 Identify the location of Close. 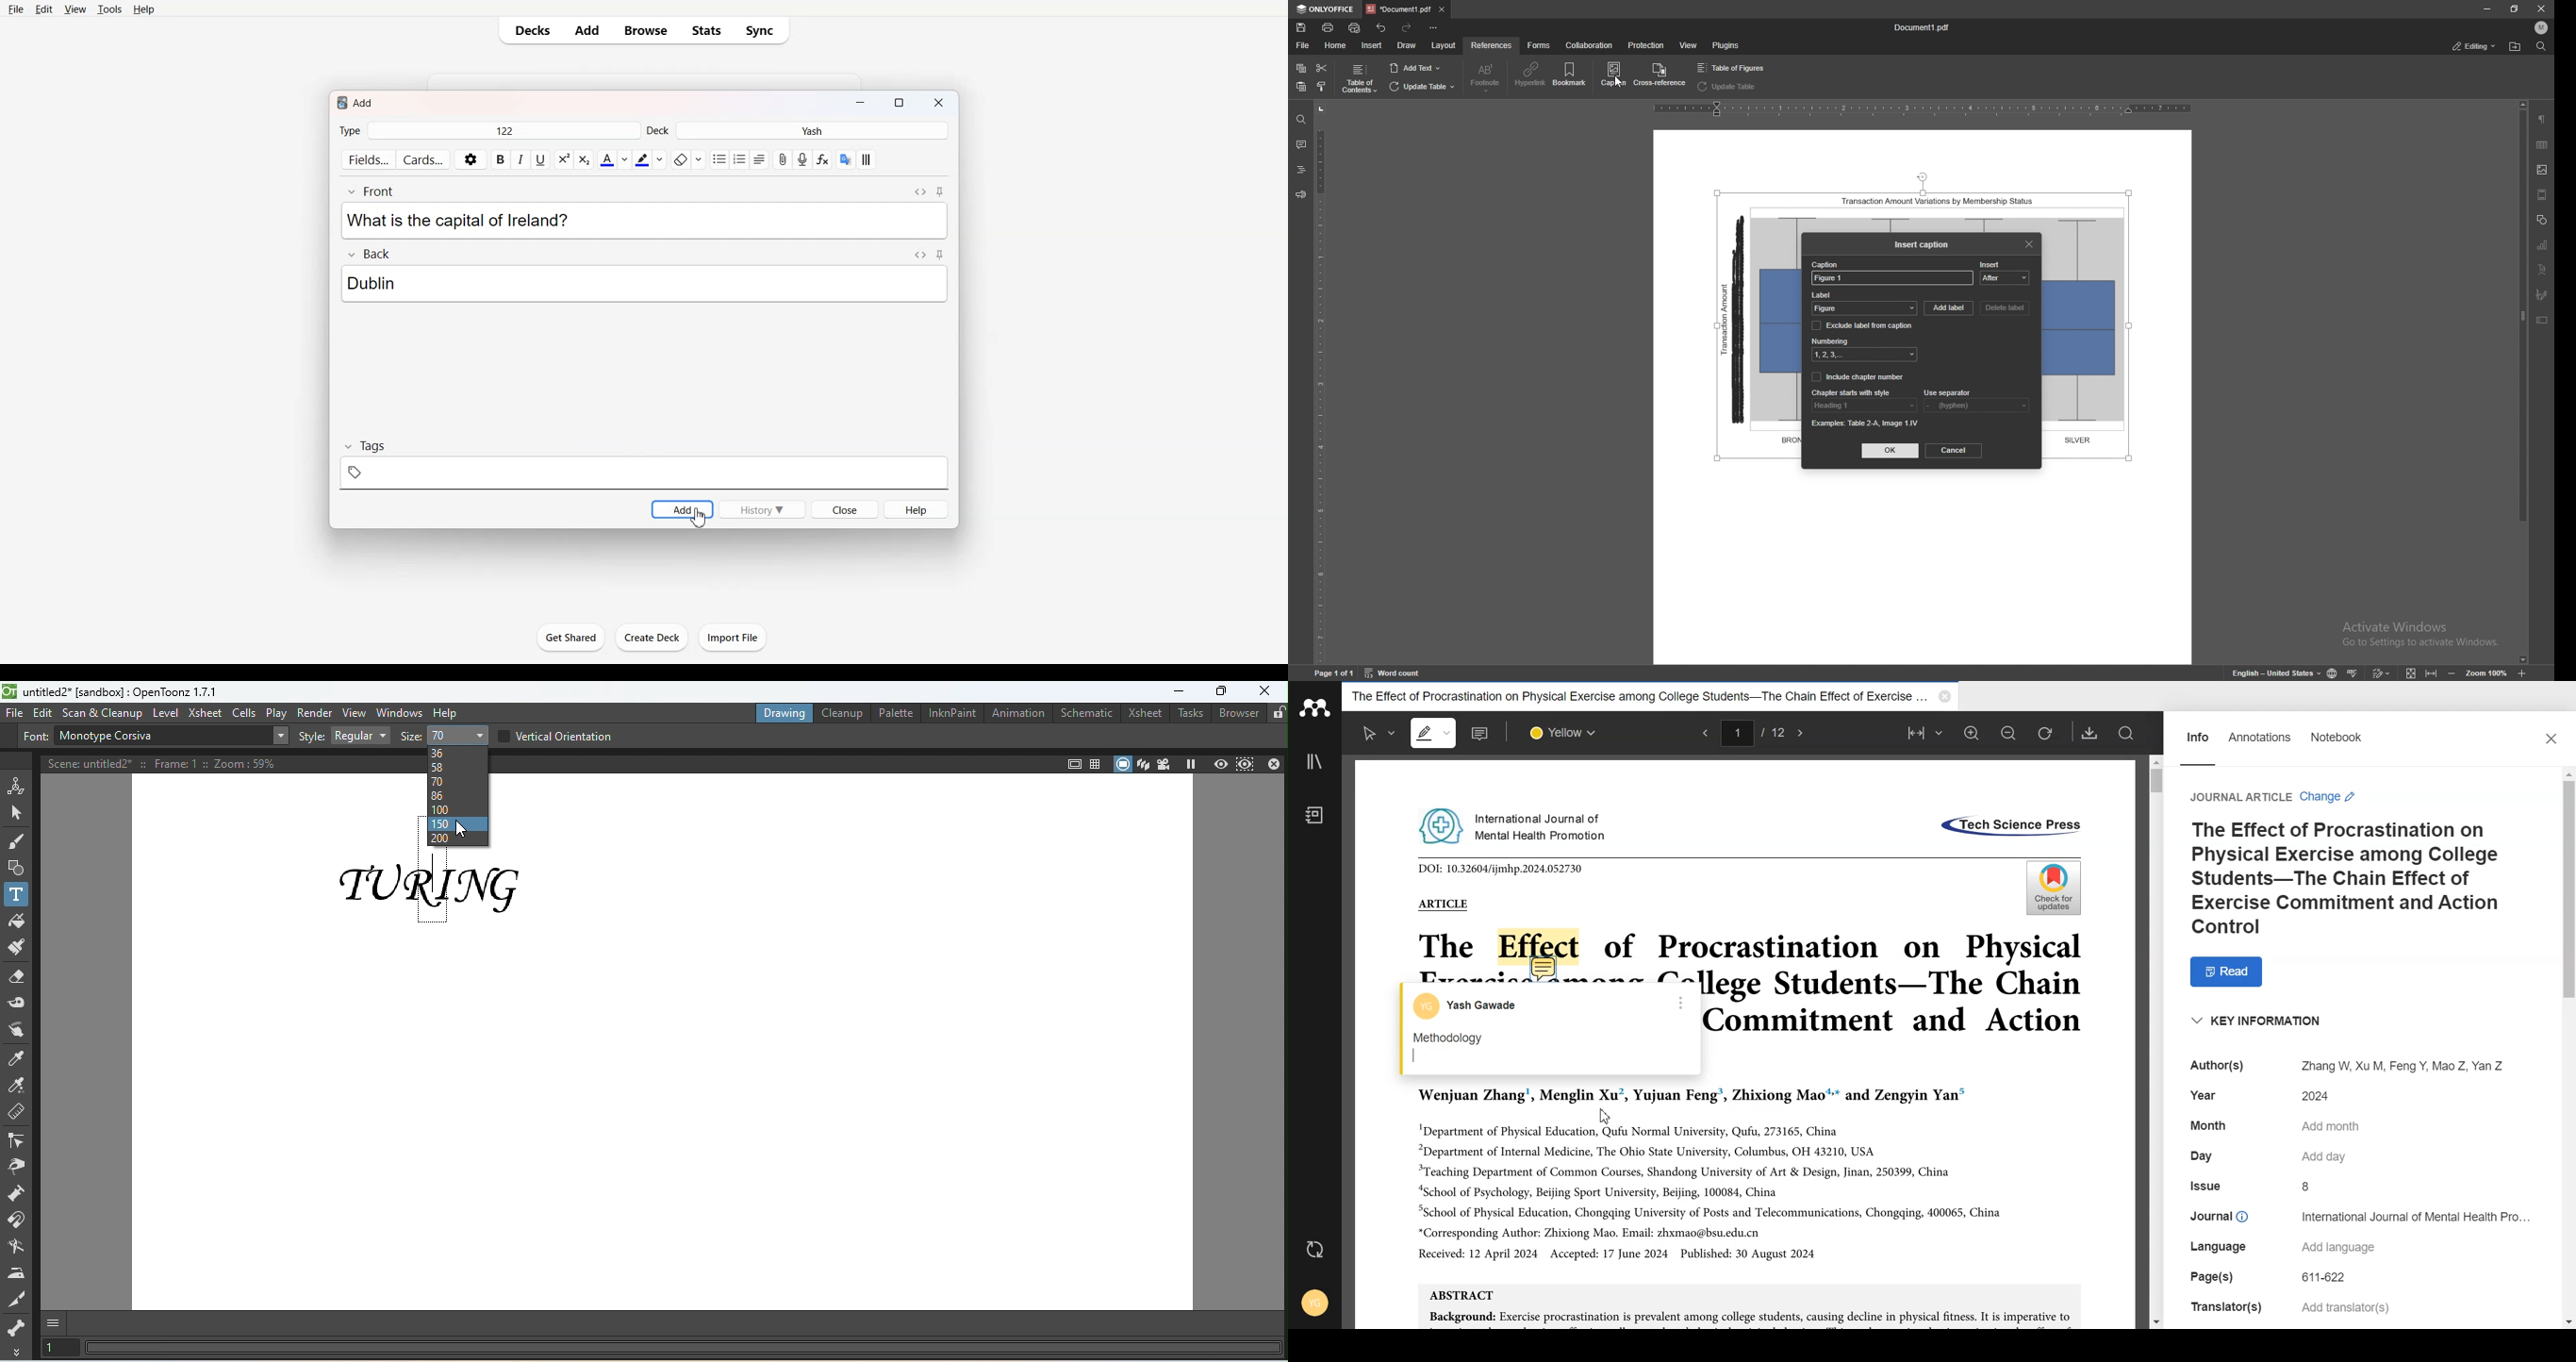
(845, 509).